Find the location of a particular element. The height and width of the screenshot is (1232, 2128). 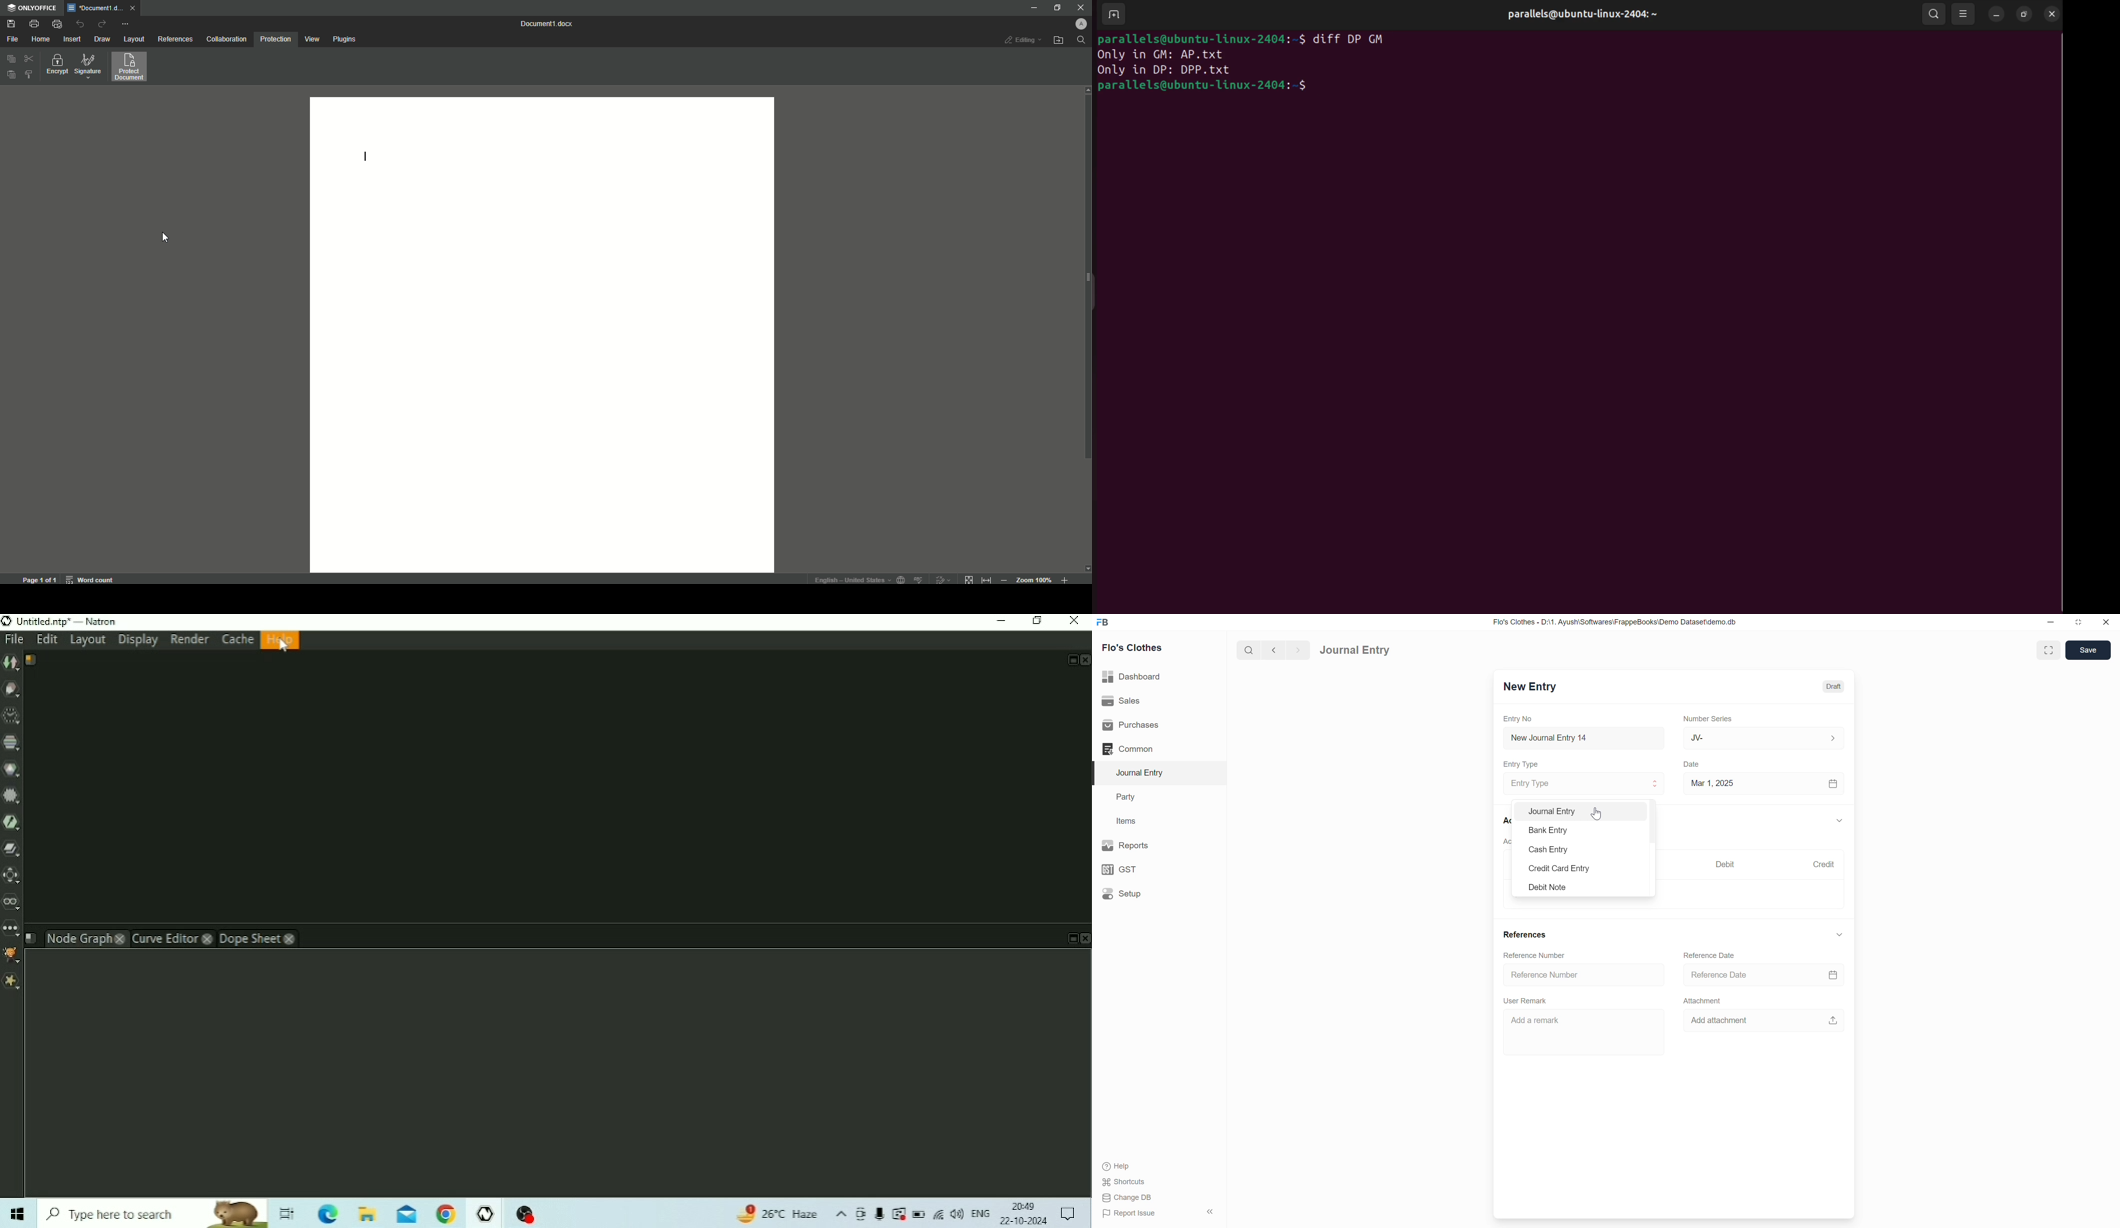

reference date is located at coordinates (1746, 974).